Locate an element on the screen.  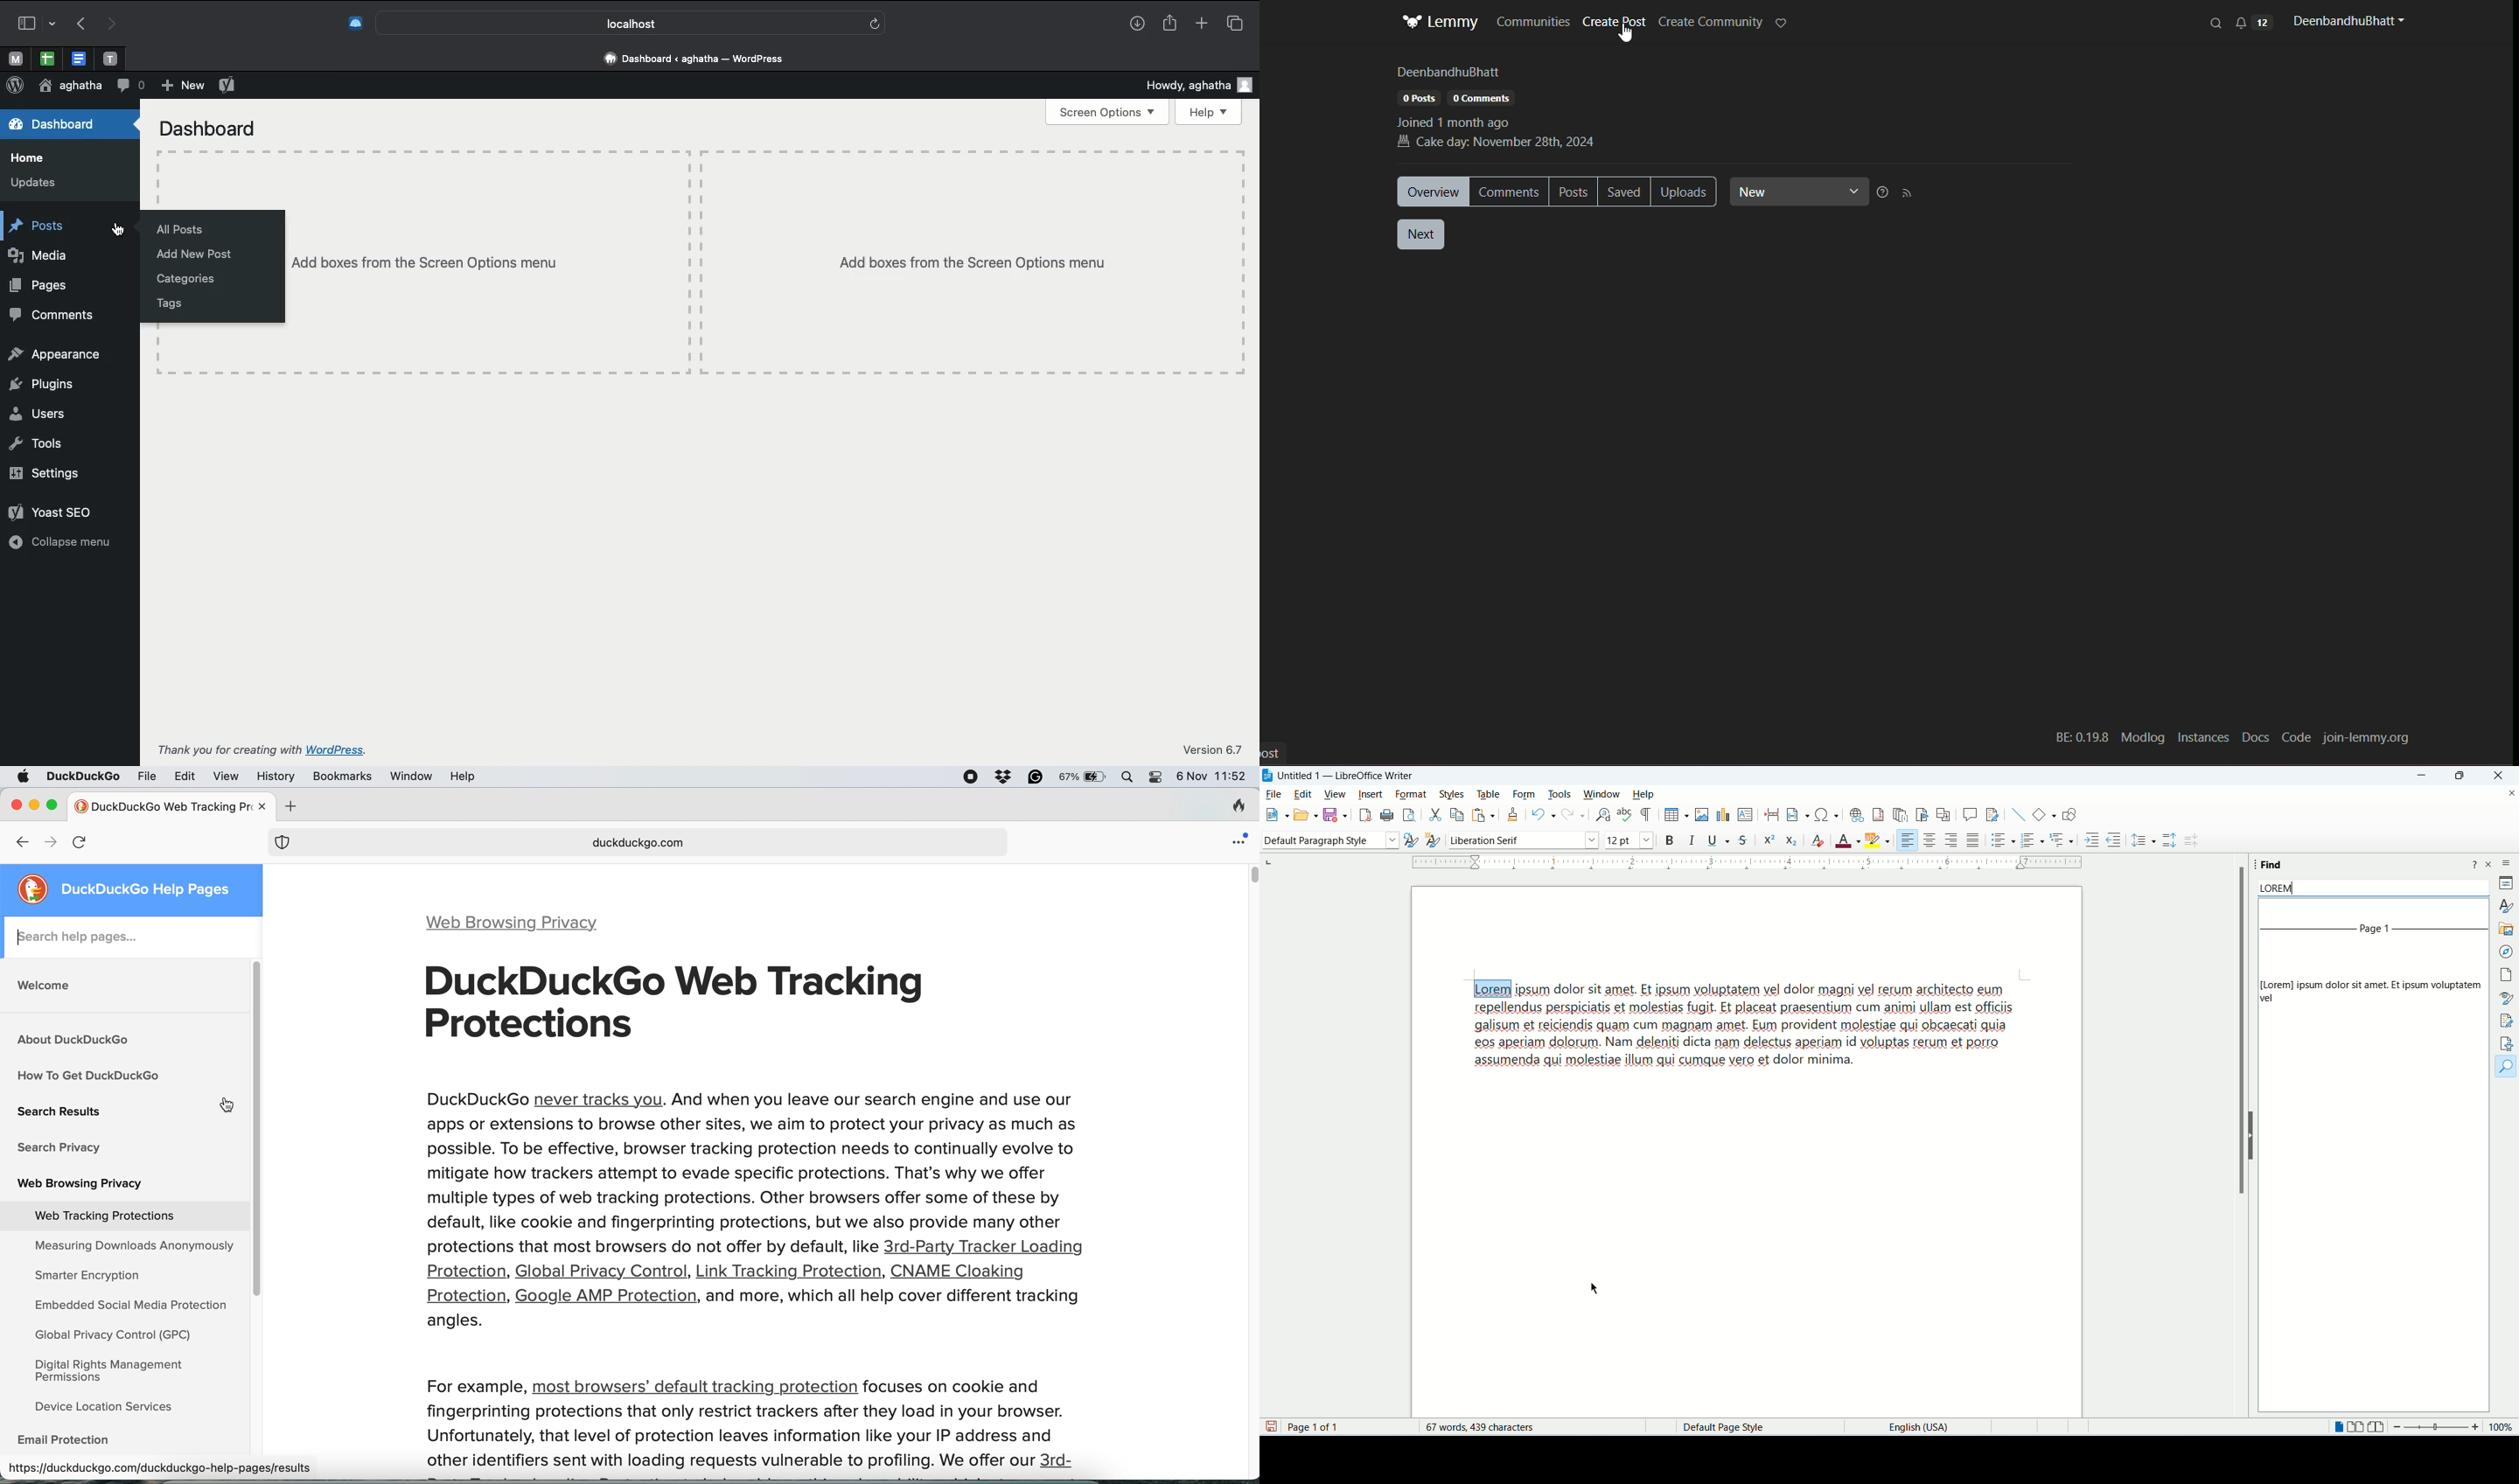
print is located at coordinates (1386, 815).